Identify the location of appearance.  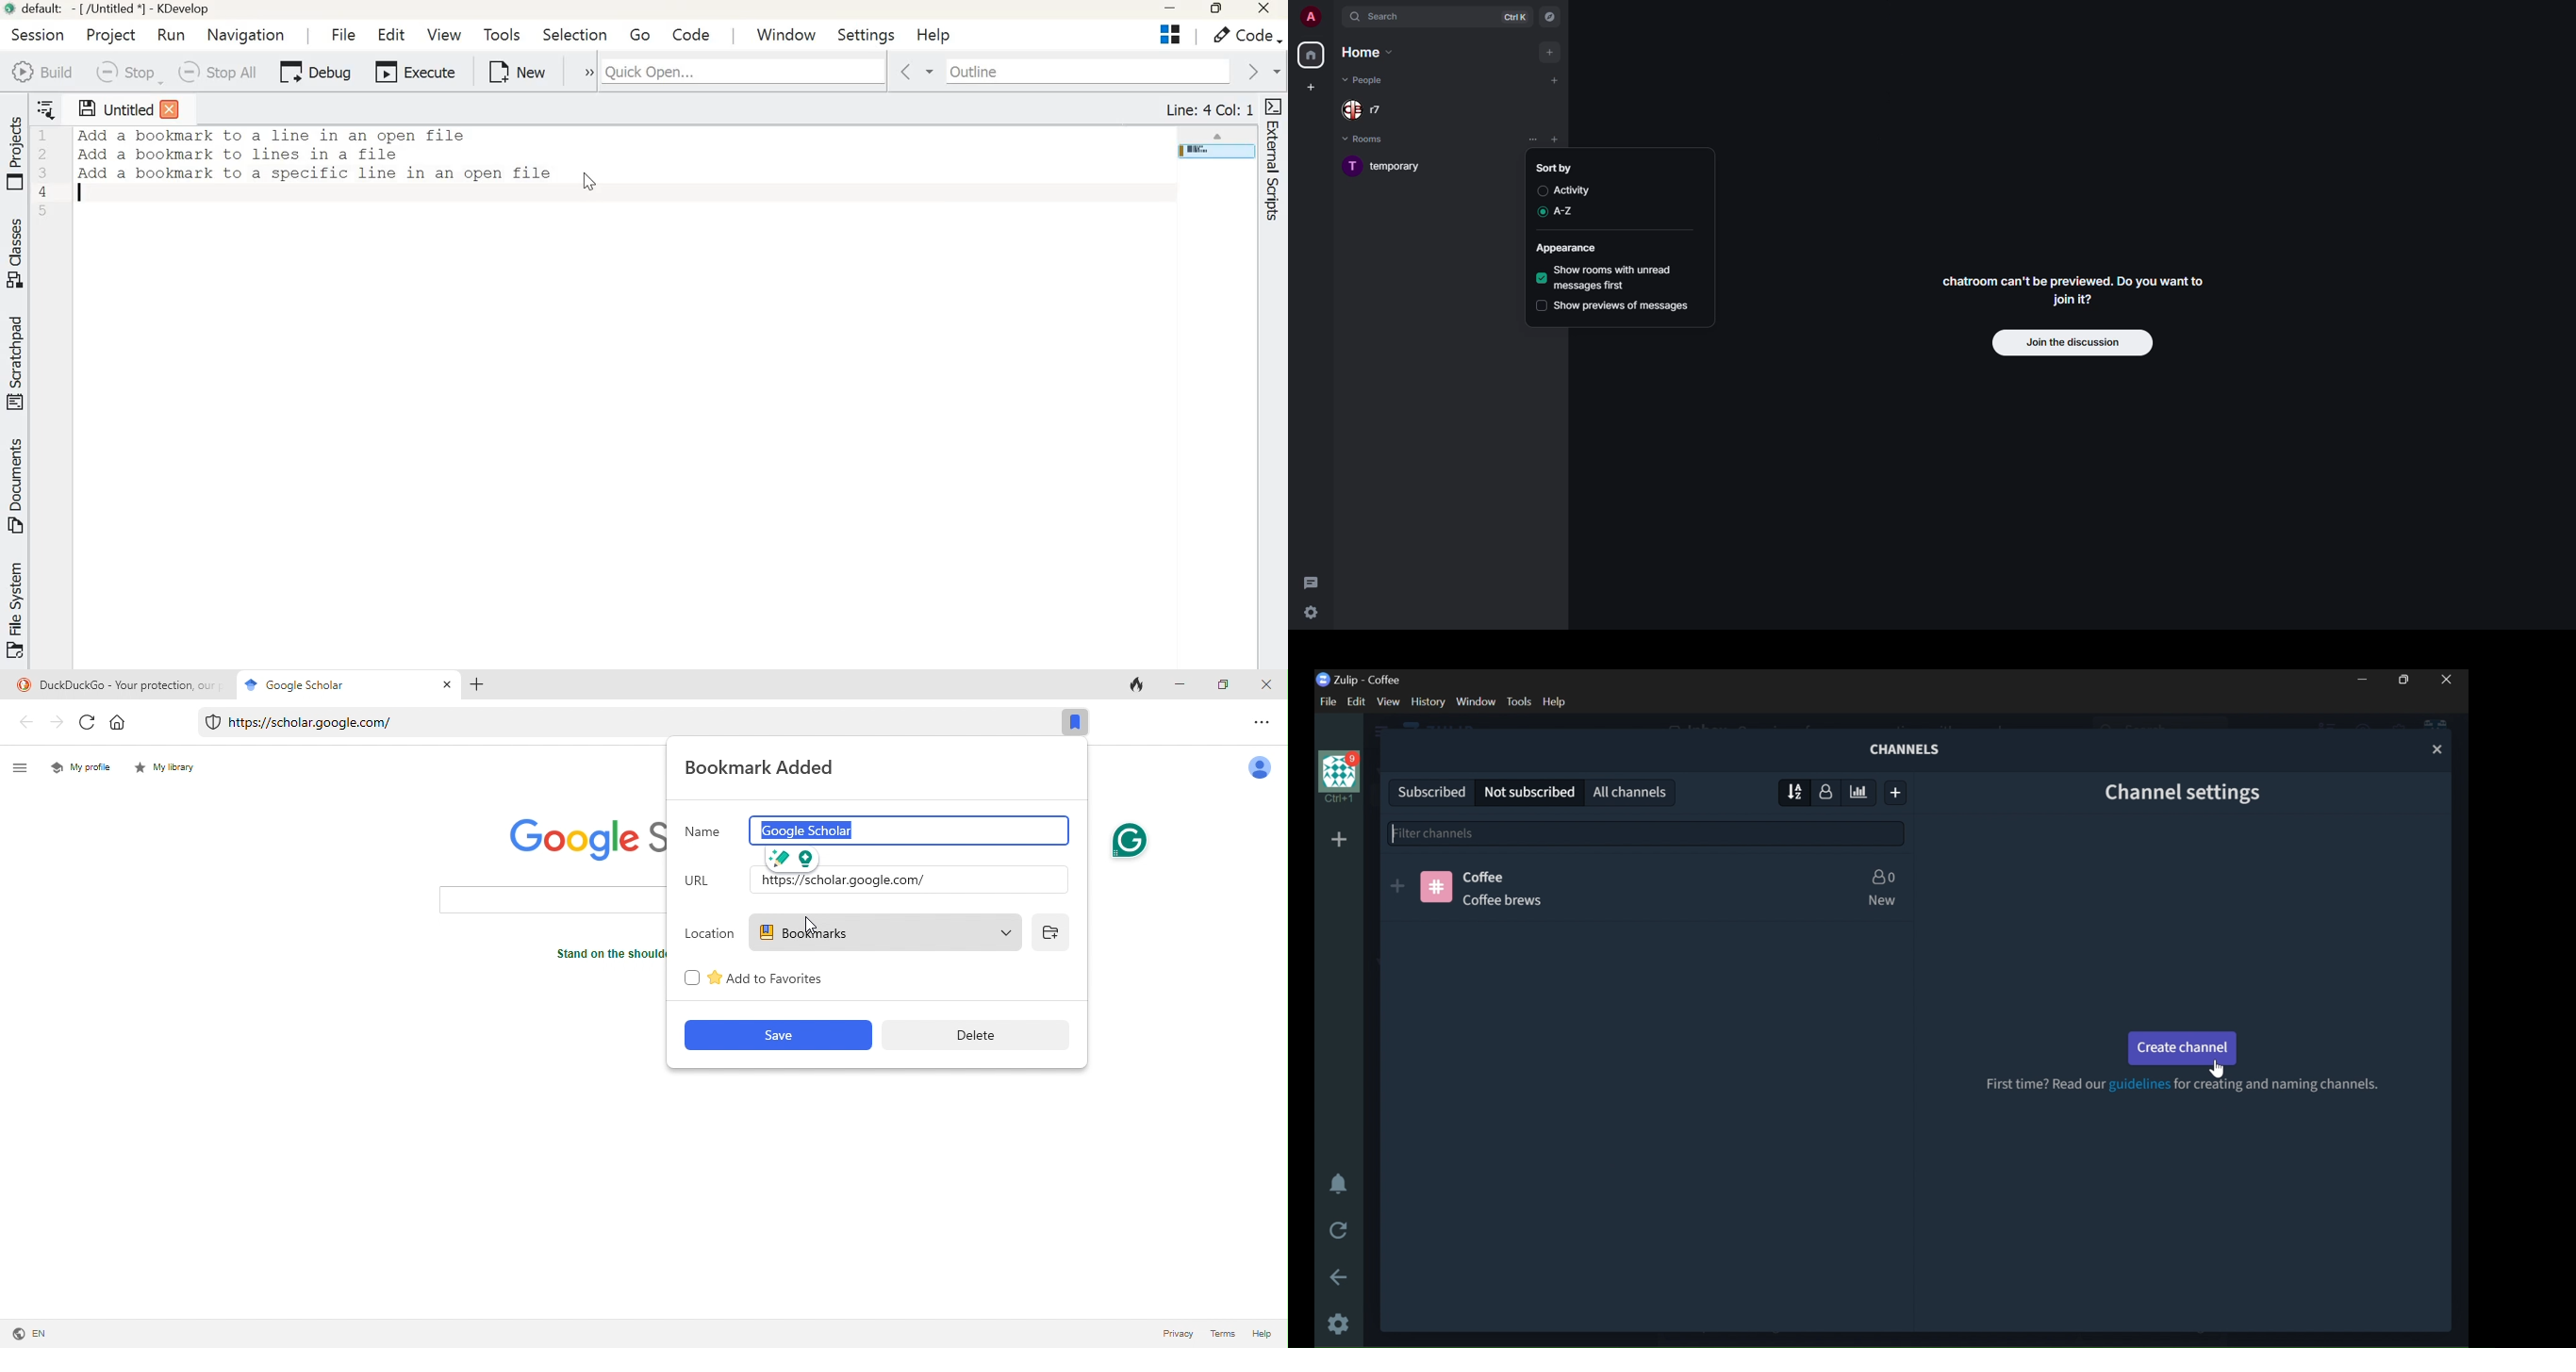
(1570, 249).